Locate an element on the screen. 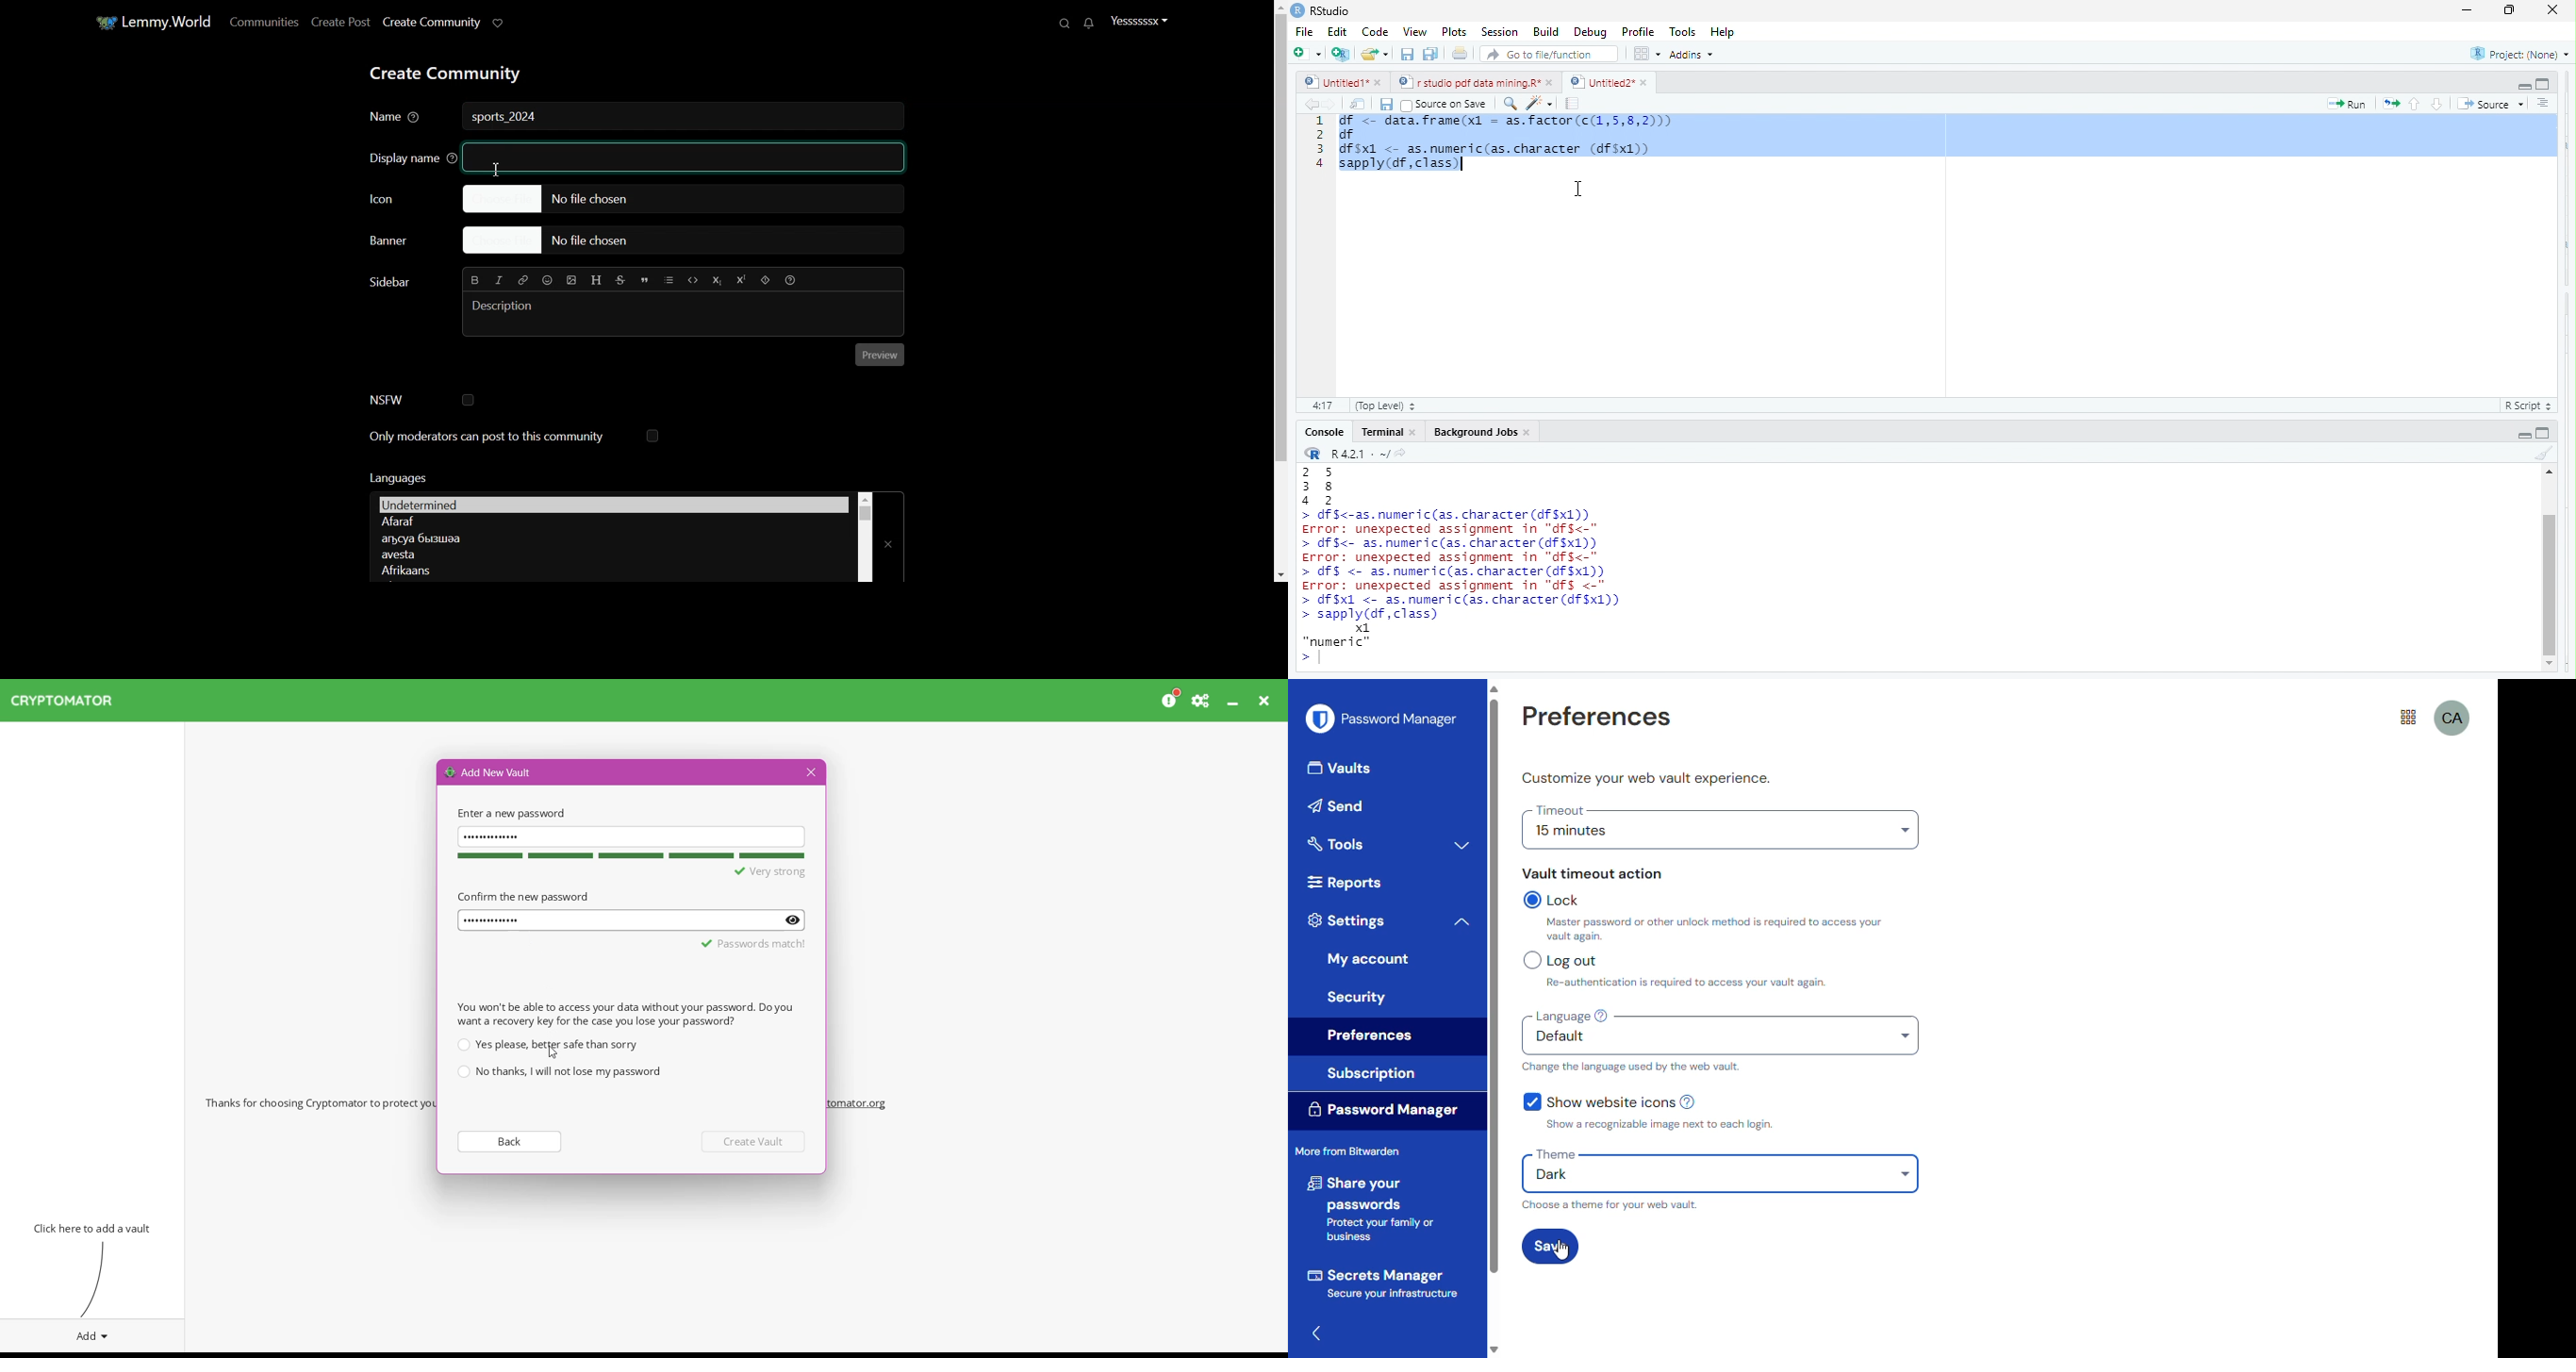 Image resolution: width=2576 pixels, height=1372 pixels. scroll down is located at coordinates (1494, 1351).